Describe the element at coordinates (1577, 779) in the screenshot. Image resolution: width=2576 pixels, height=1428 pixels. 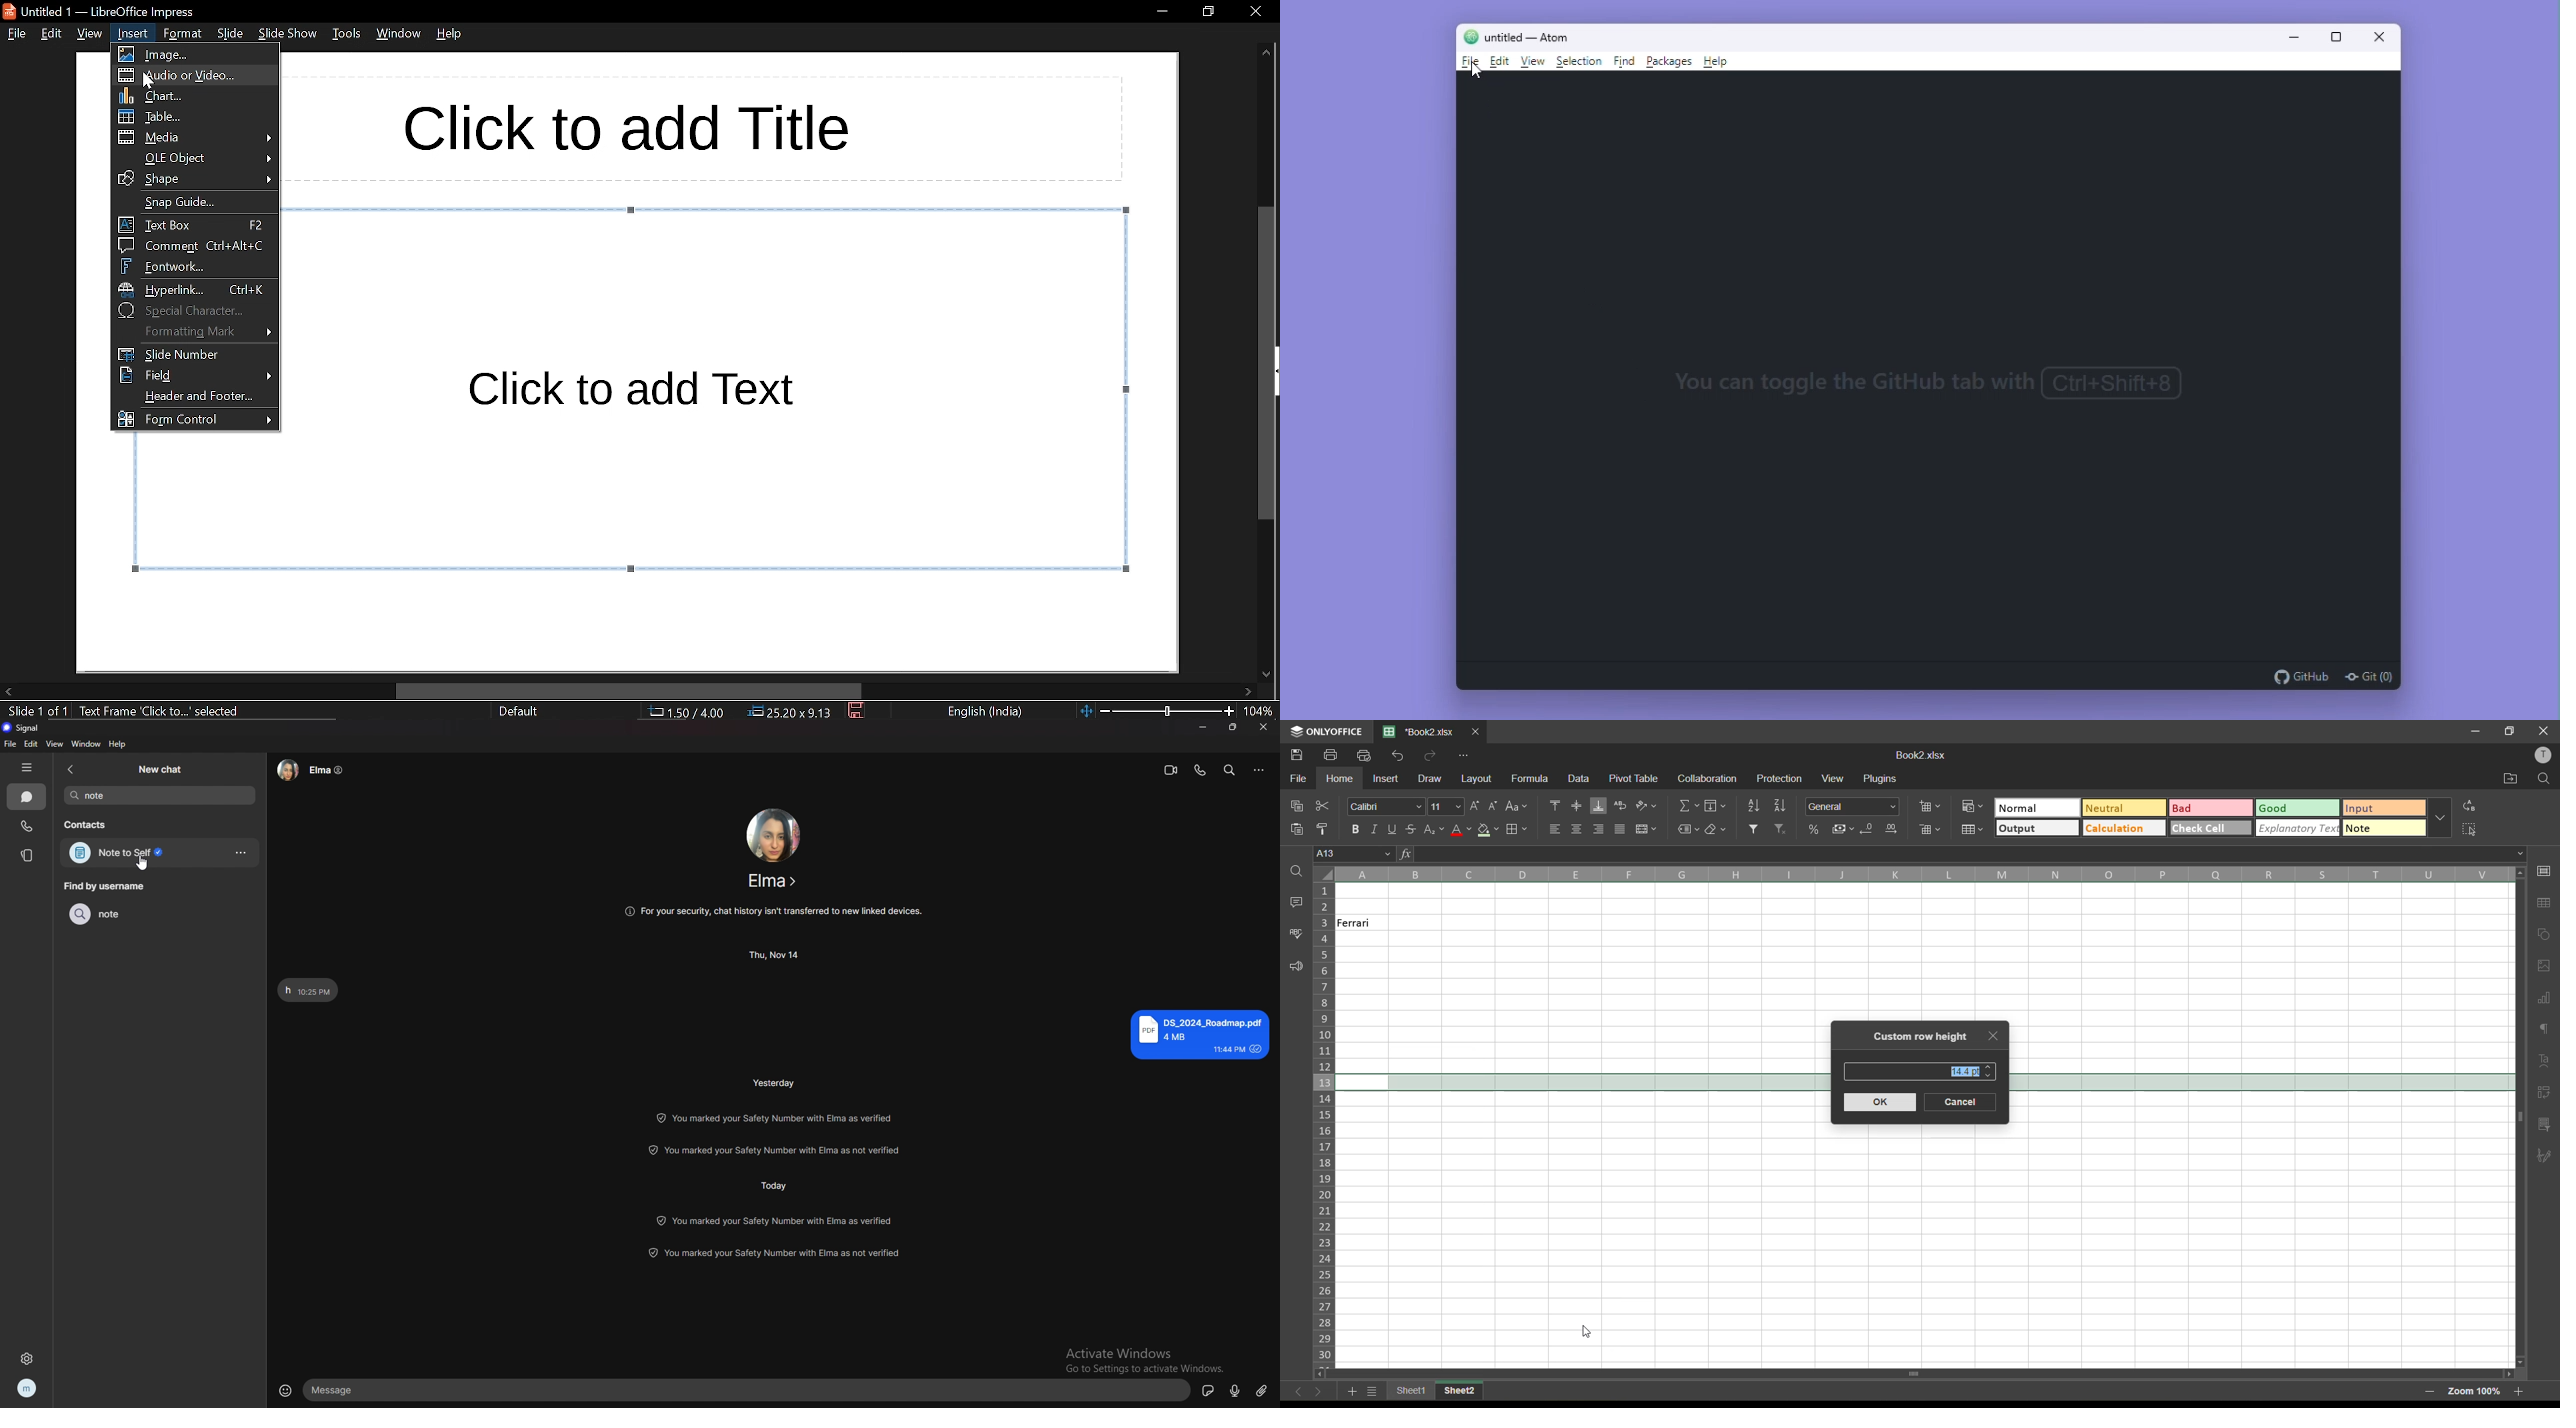
I see `data` at that location.